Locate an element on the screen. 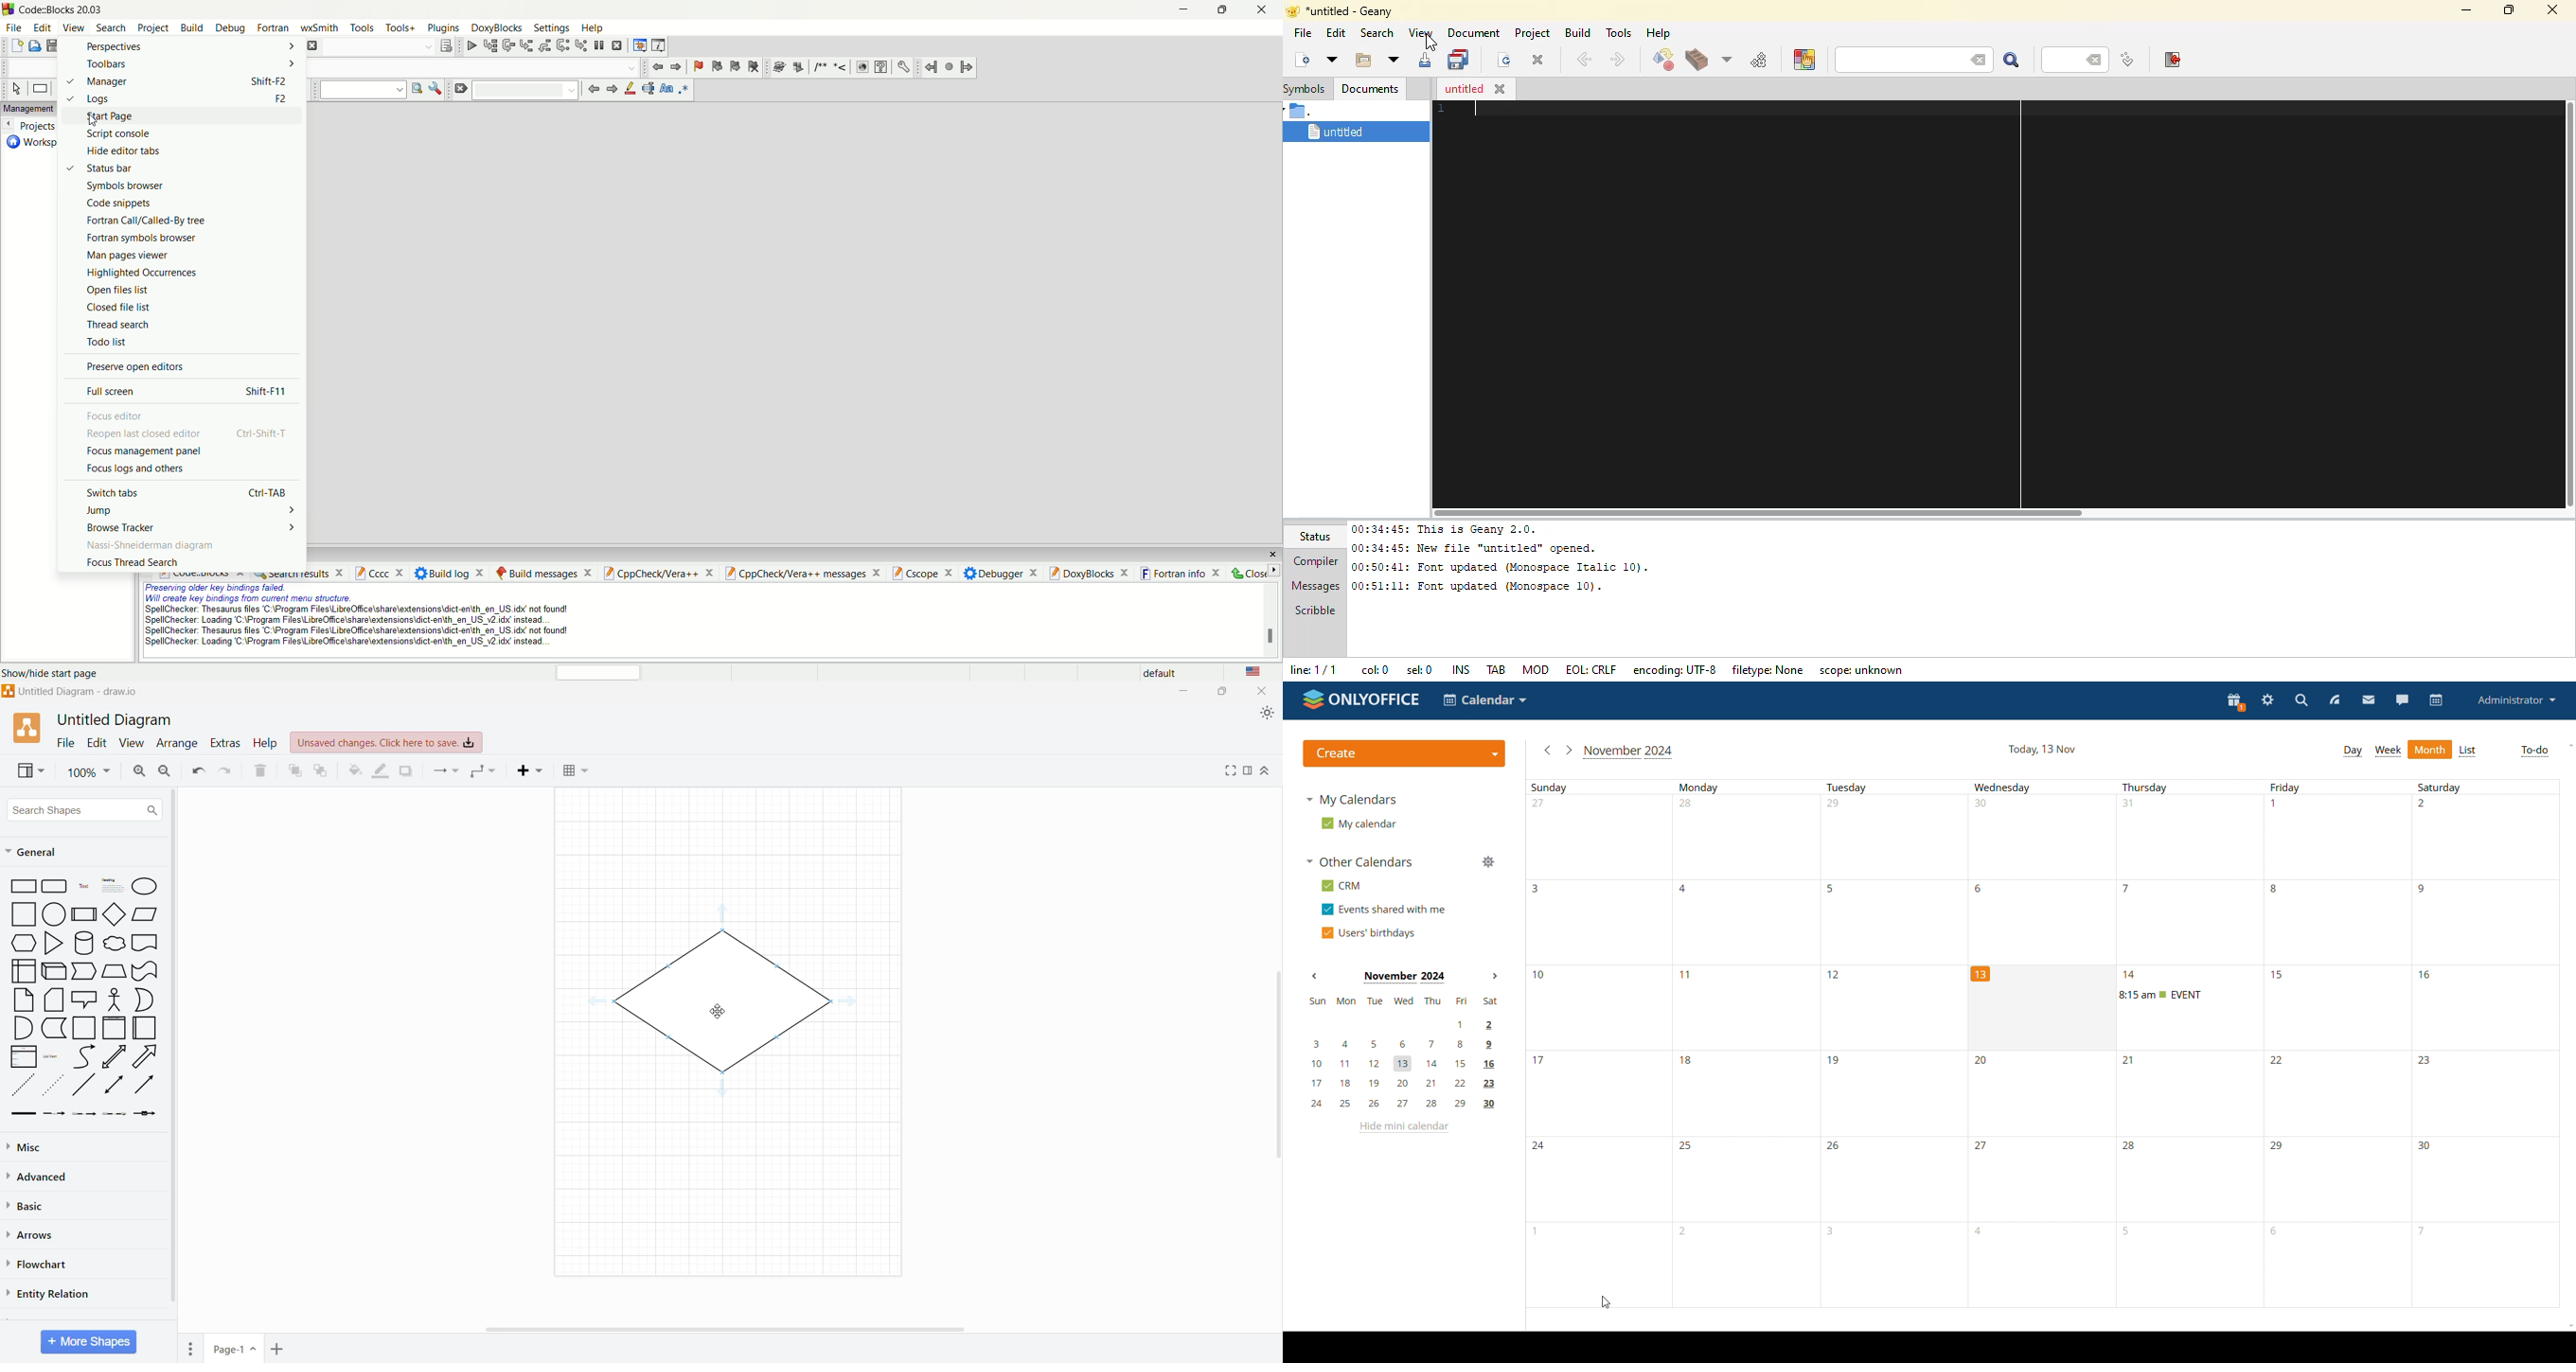  code snippets is located at coordinates (119, 204).